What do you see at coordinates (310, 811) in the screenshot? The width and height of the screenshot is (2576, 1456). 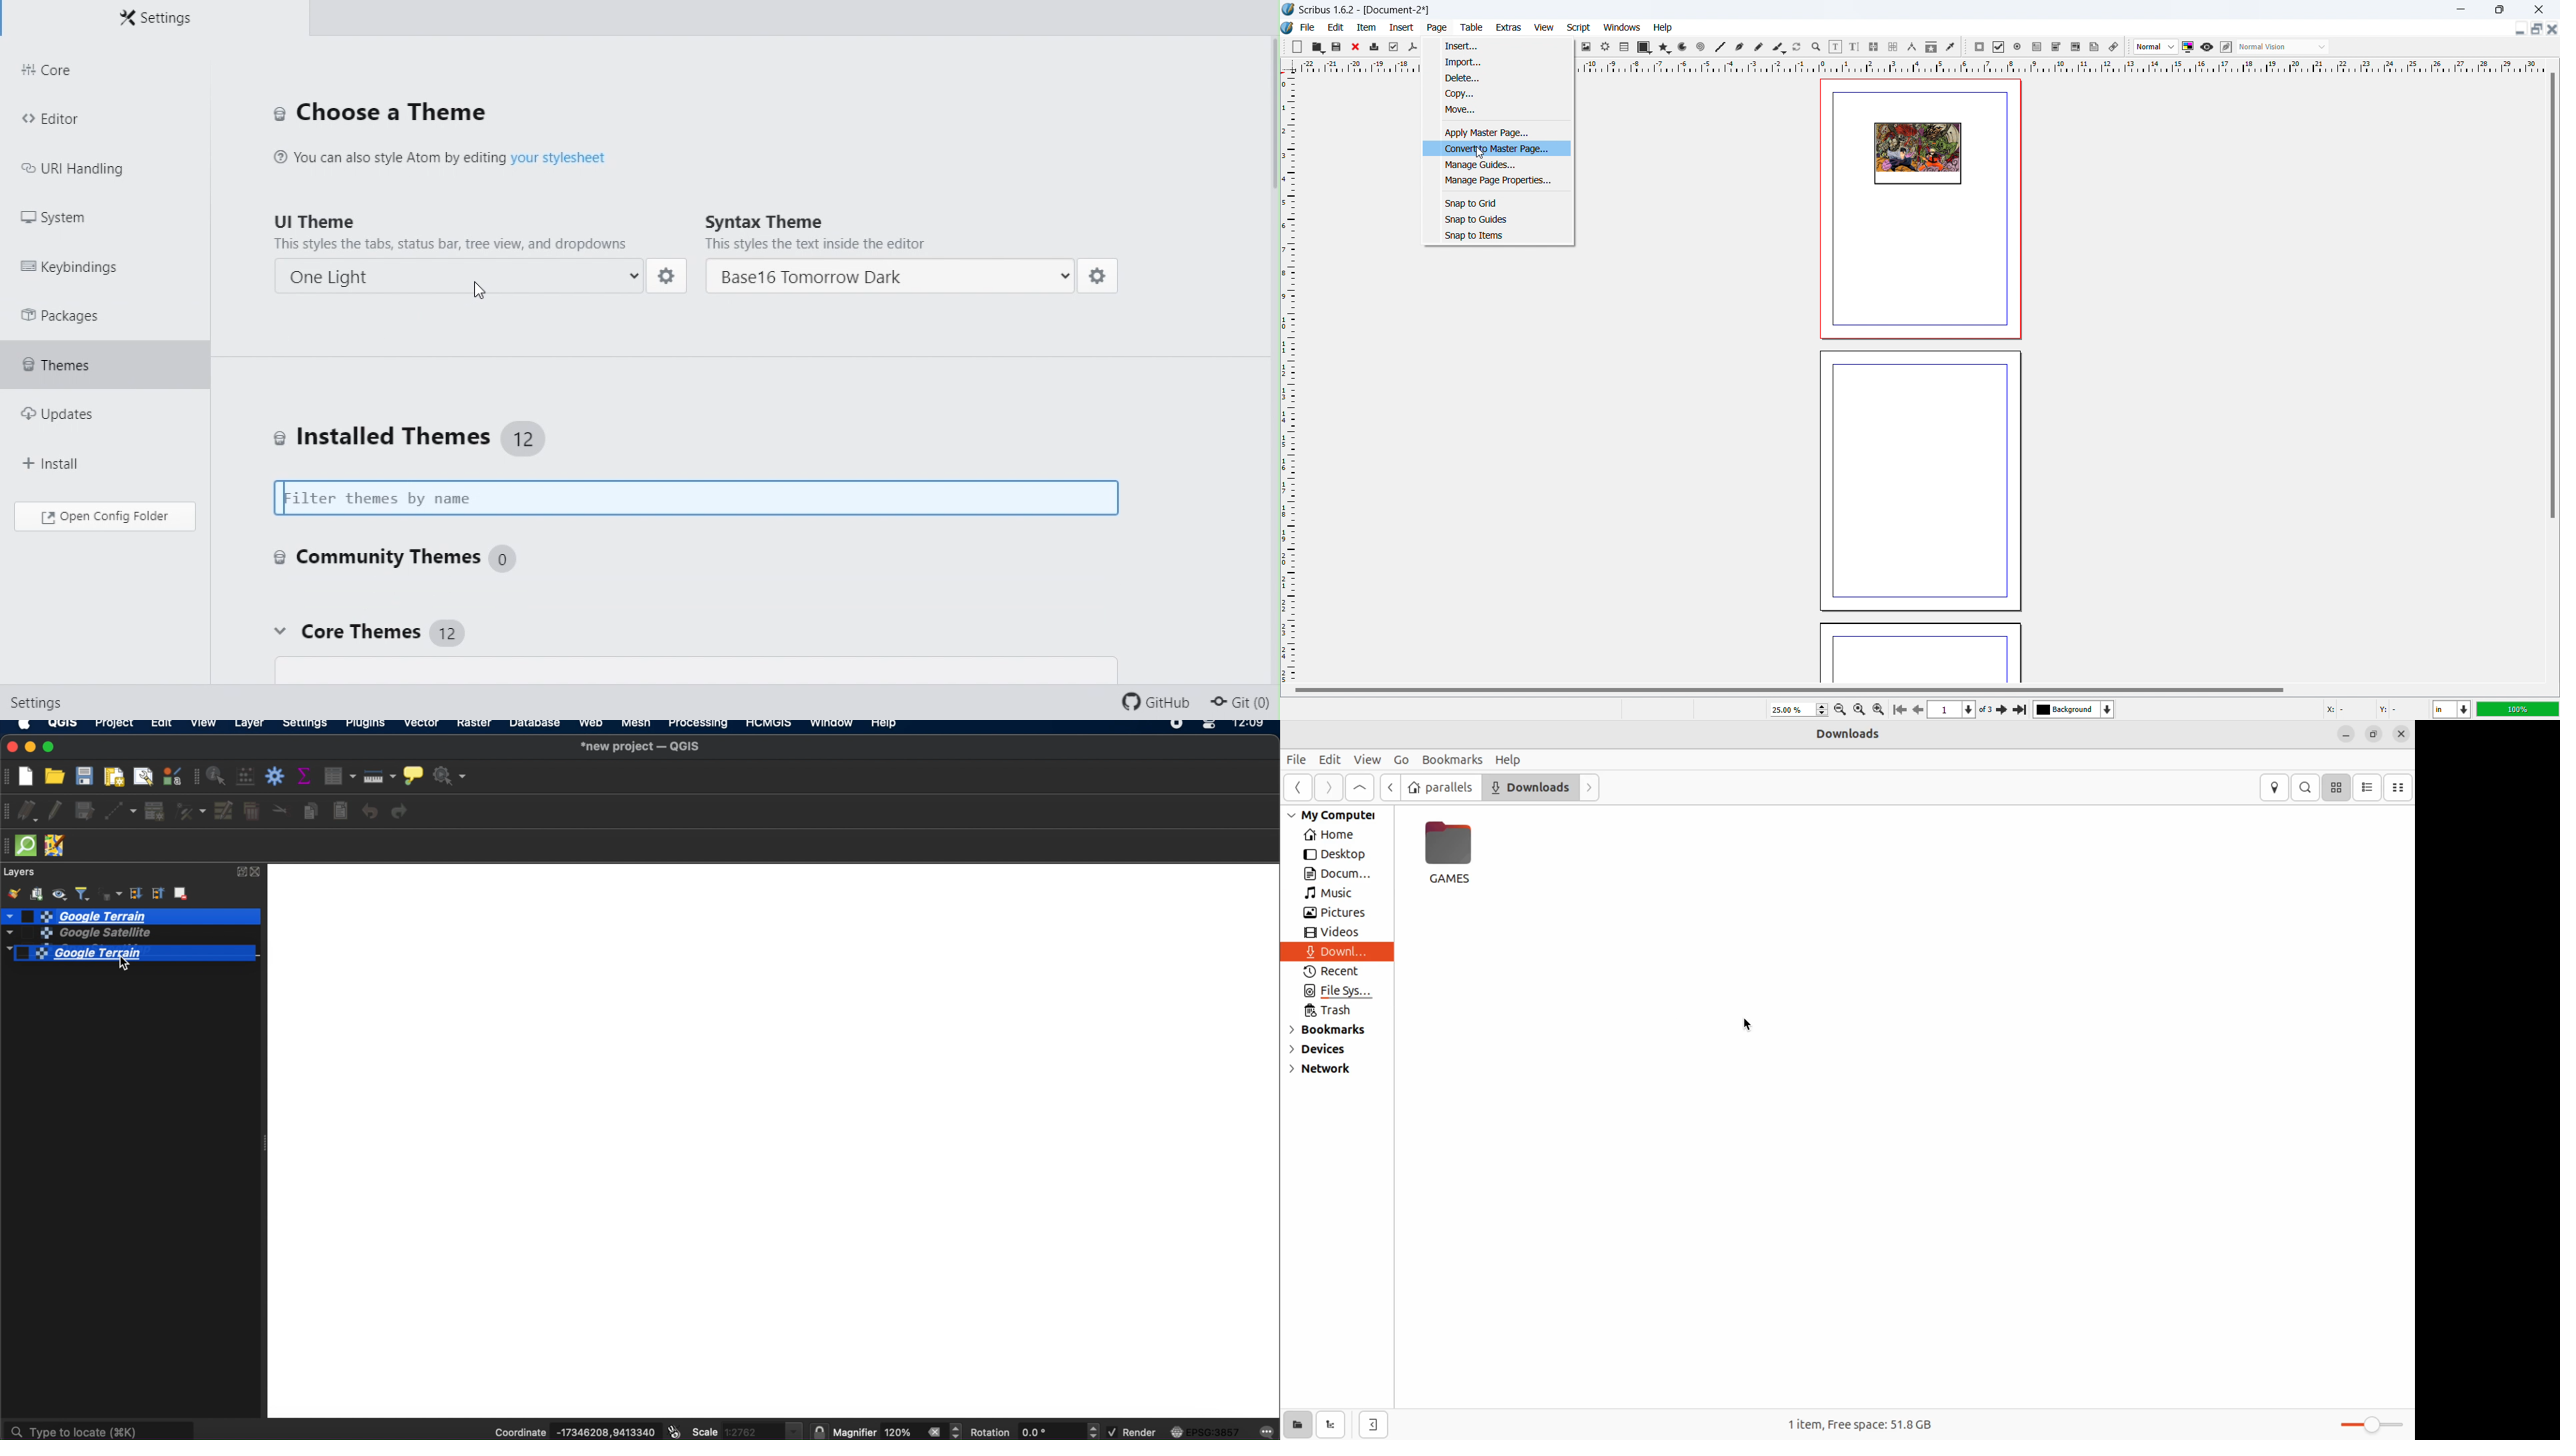 I see `copy features` at bounding box center [310, 811].